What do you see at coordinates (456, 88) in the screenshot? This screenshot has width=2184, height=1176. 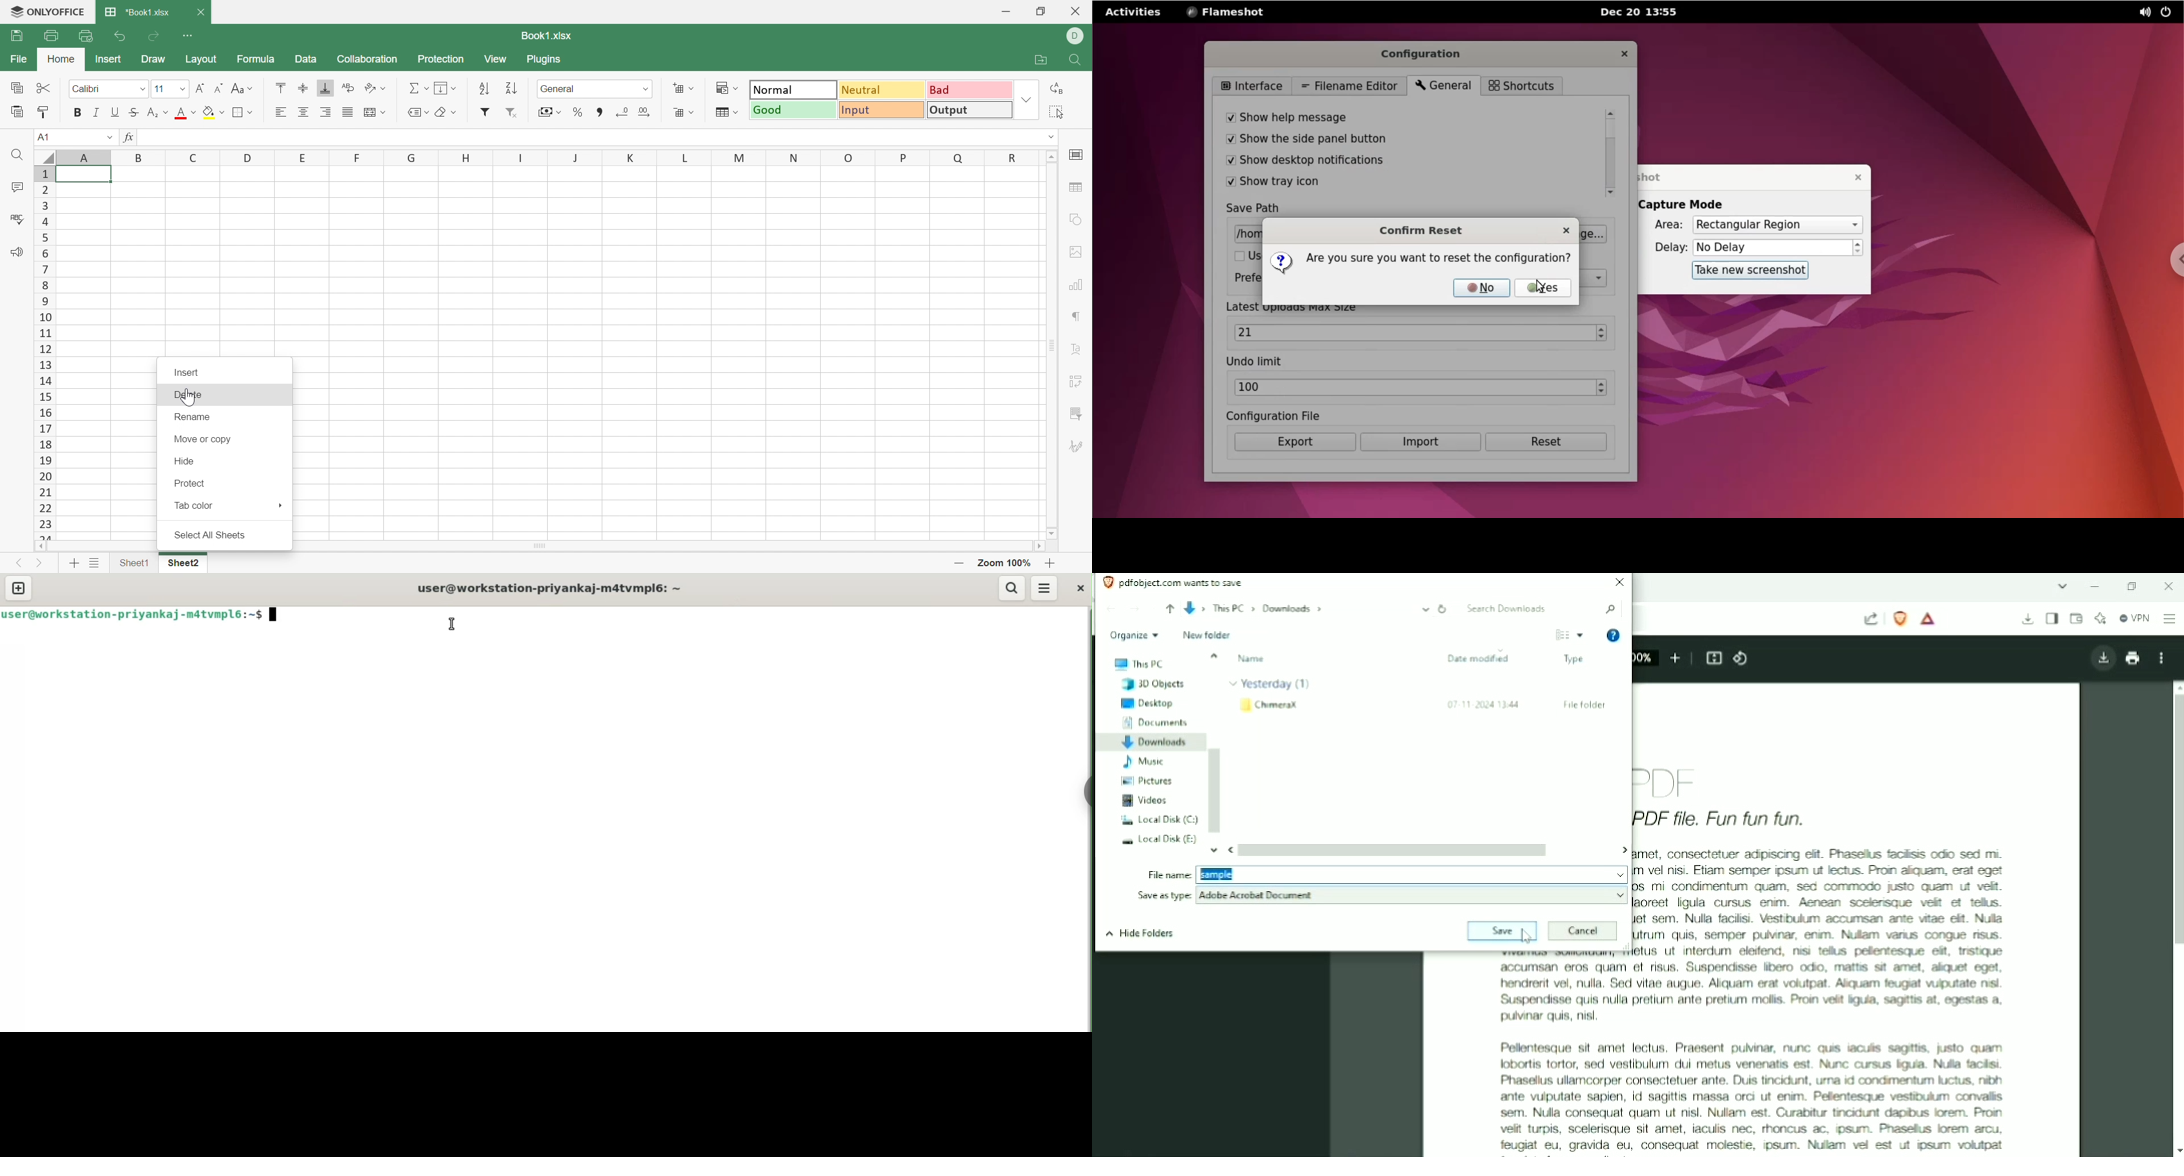 I see `Drop Down` at bounding box center [456, 88].